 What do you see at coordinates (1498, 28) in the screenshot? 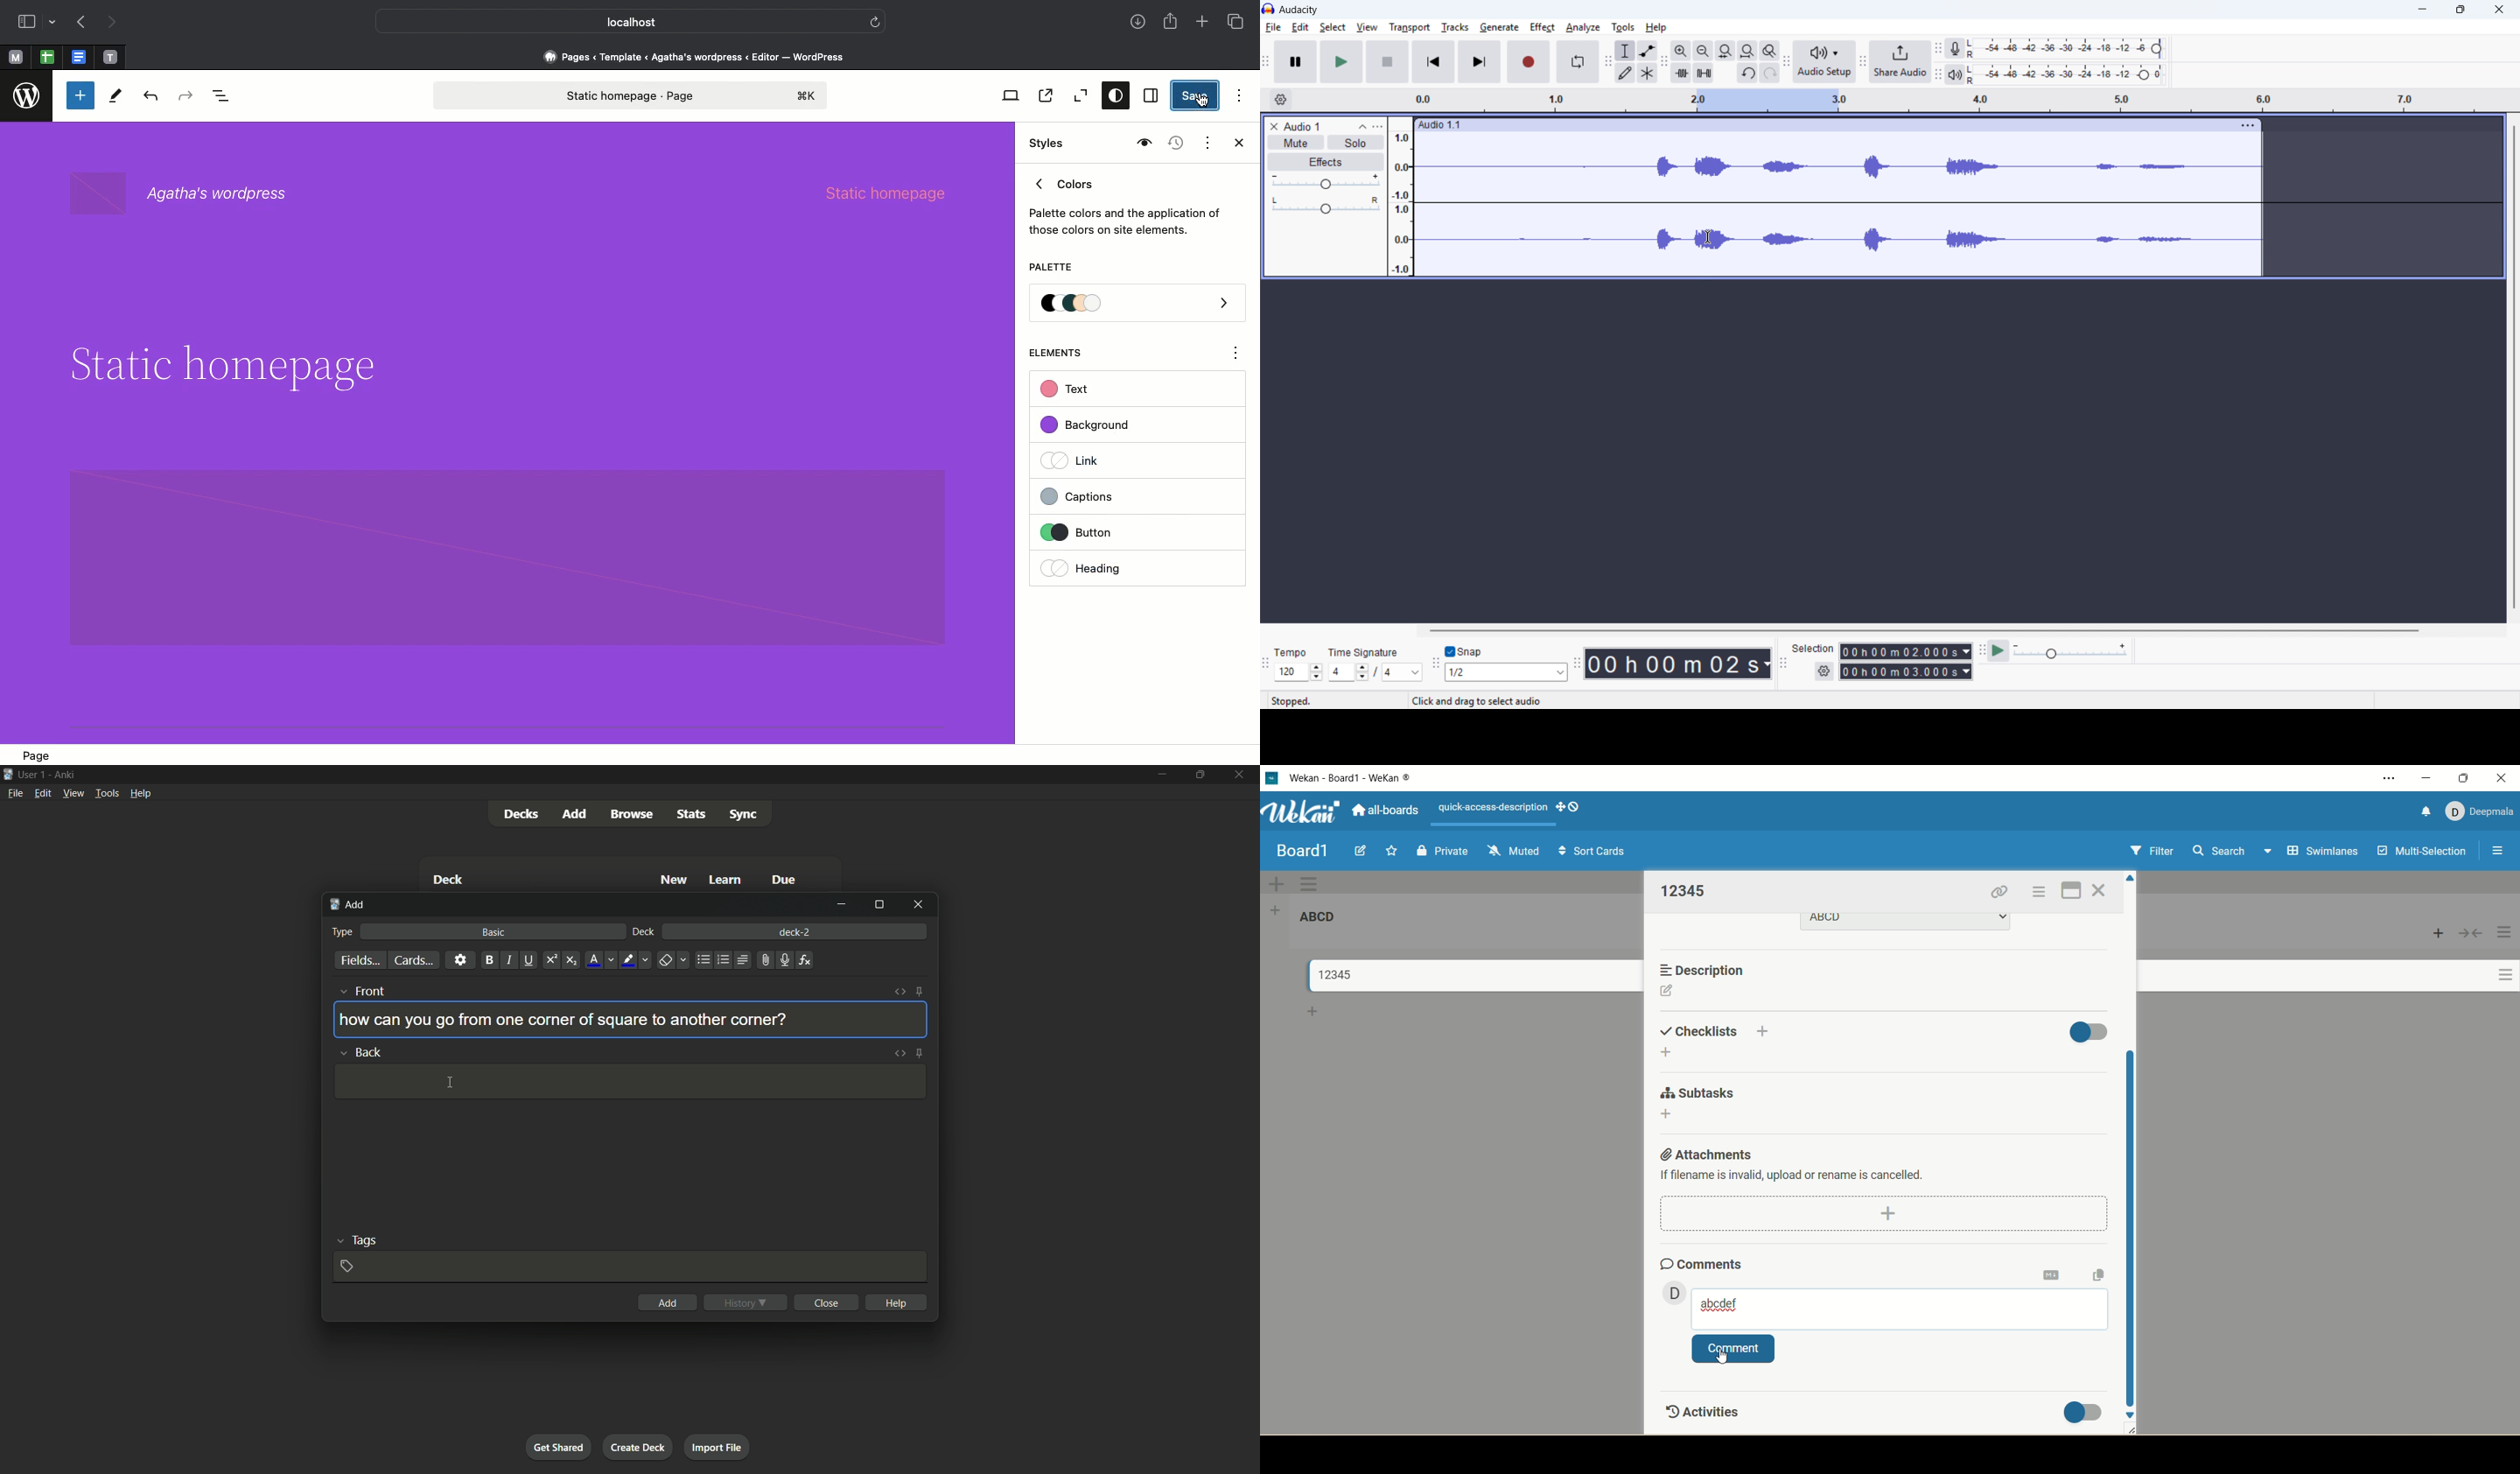
I see `Generate` at bounding box center [1498, 28].